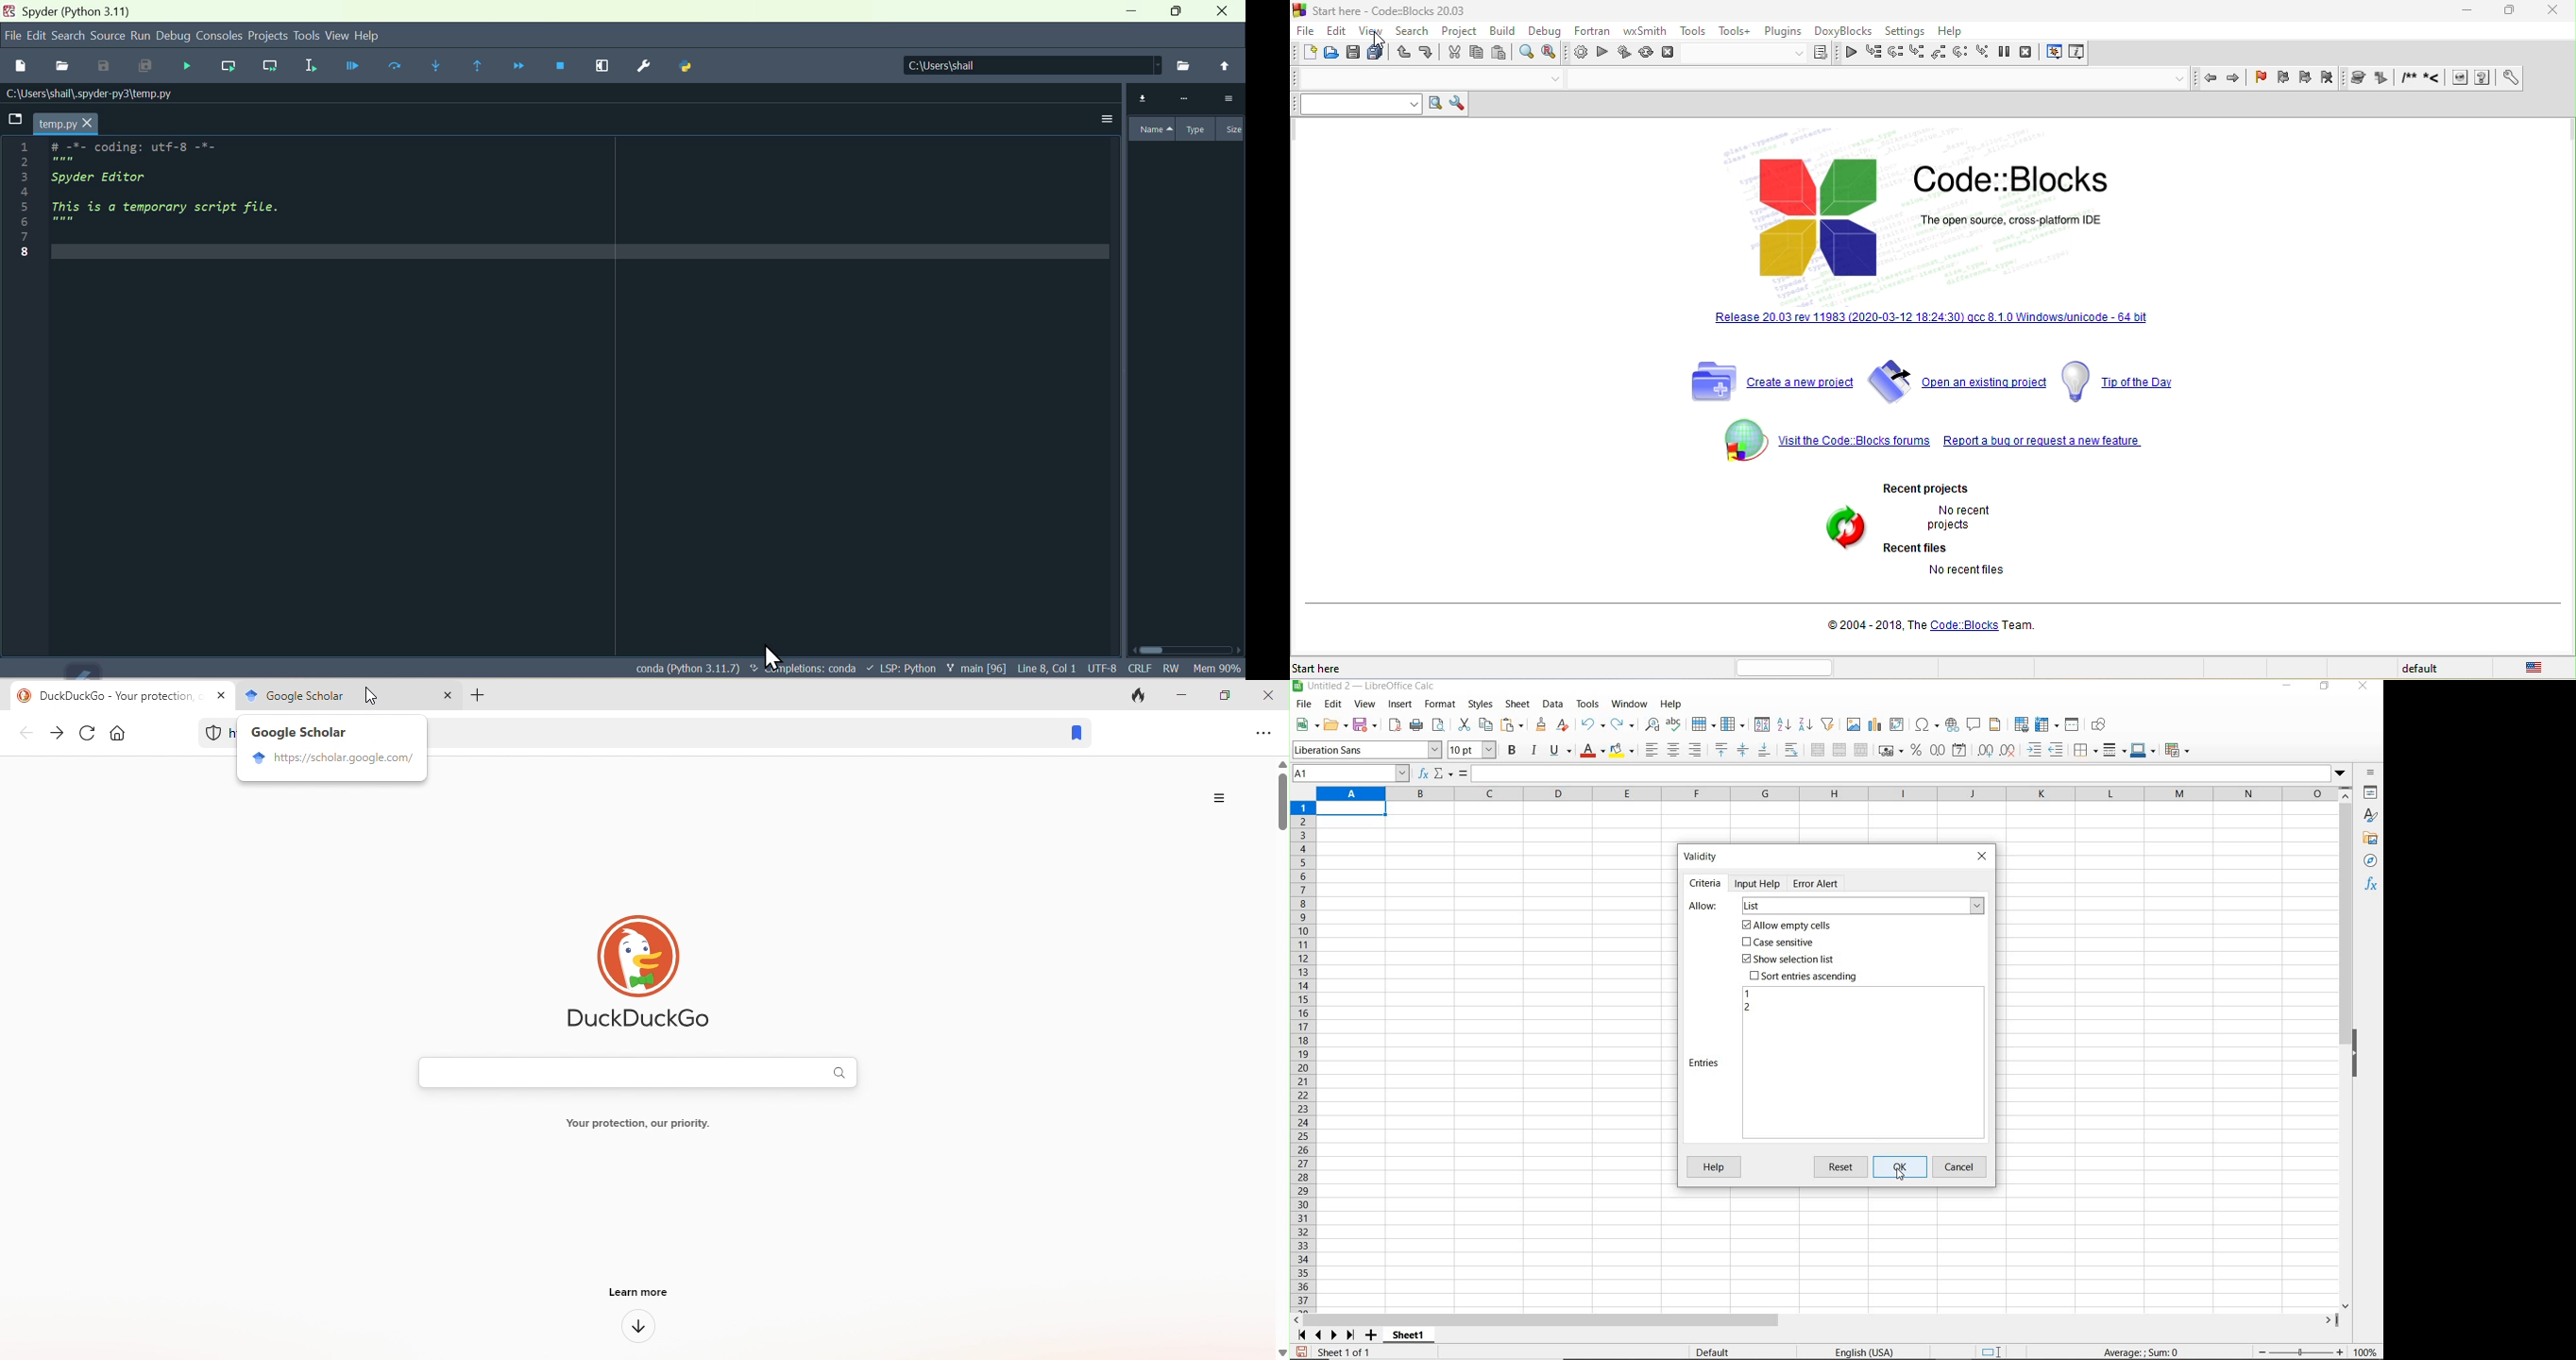 This screenshot has width=2576, height=1372. What do you see at coordinates (1533, 750) in the screenshot?
I see `italic` at bounding box center [1533, 750].